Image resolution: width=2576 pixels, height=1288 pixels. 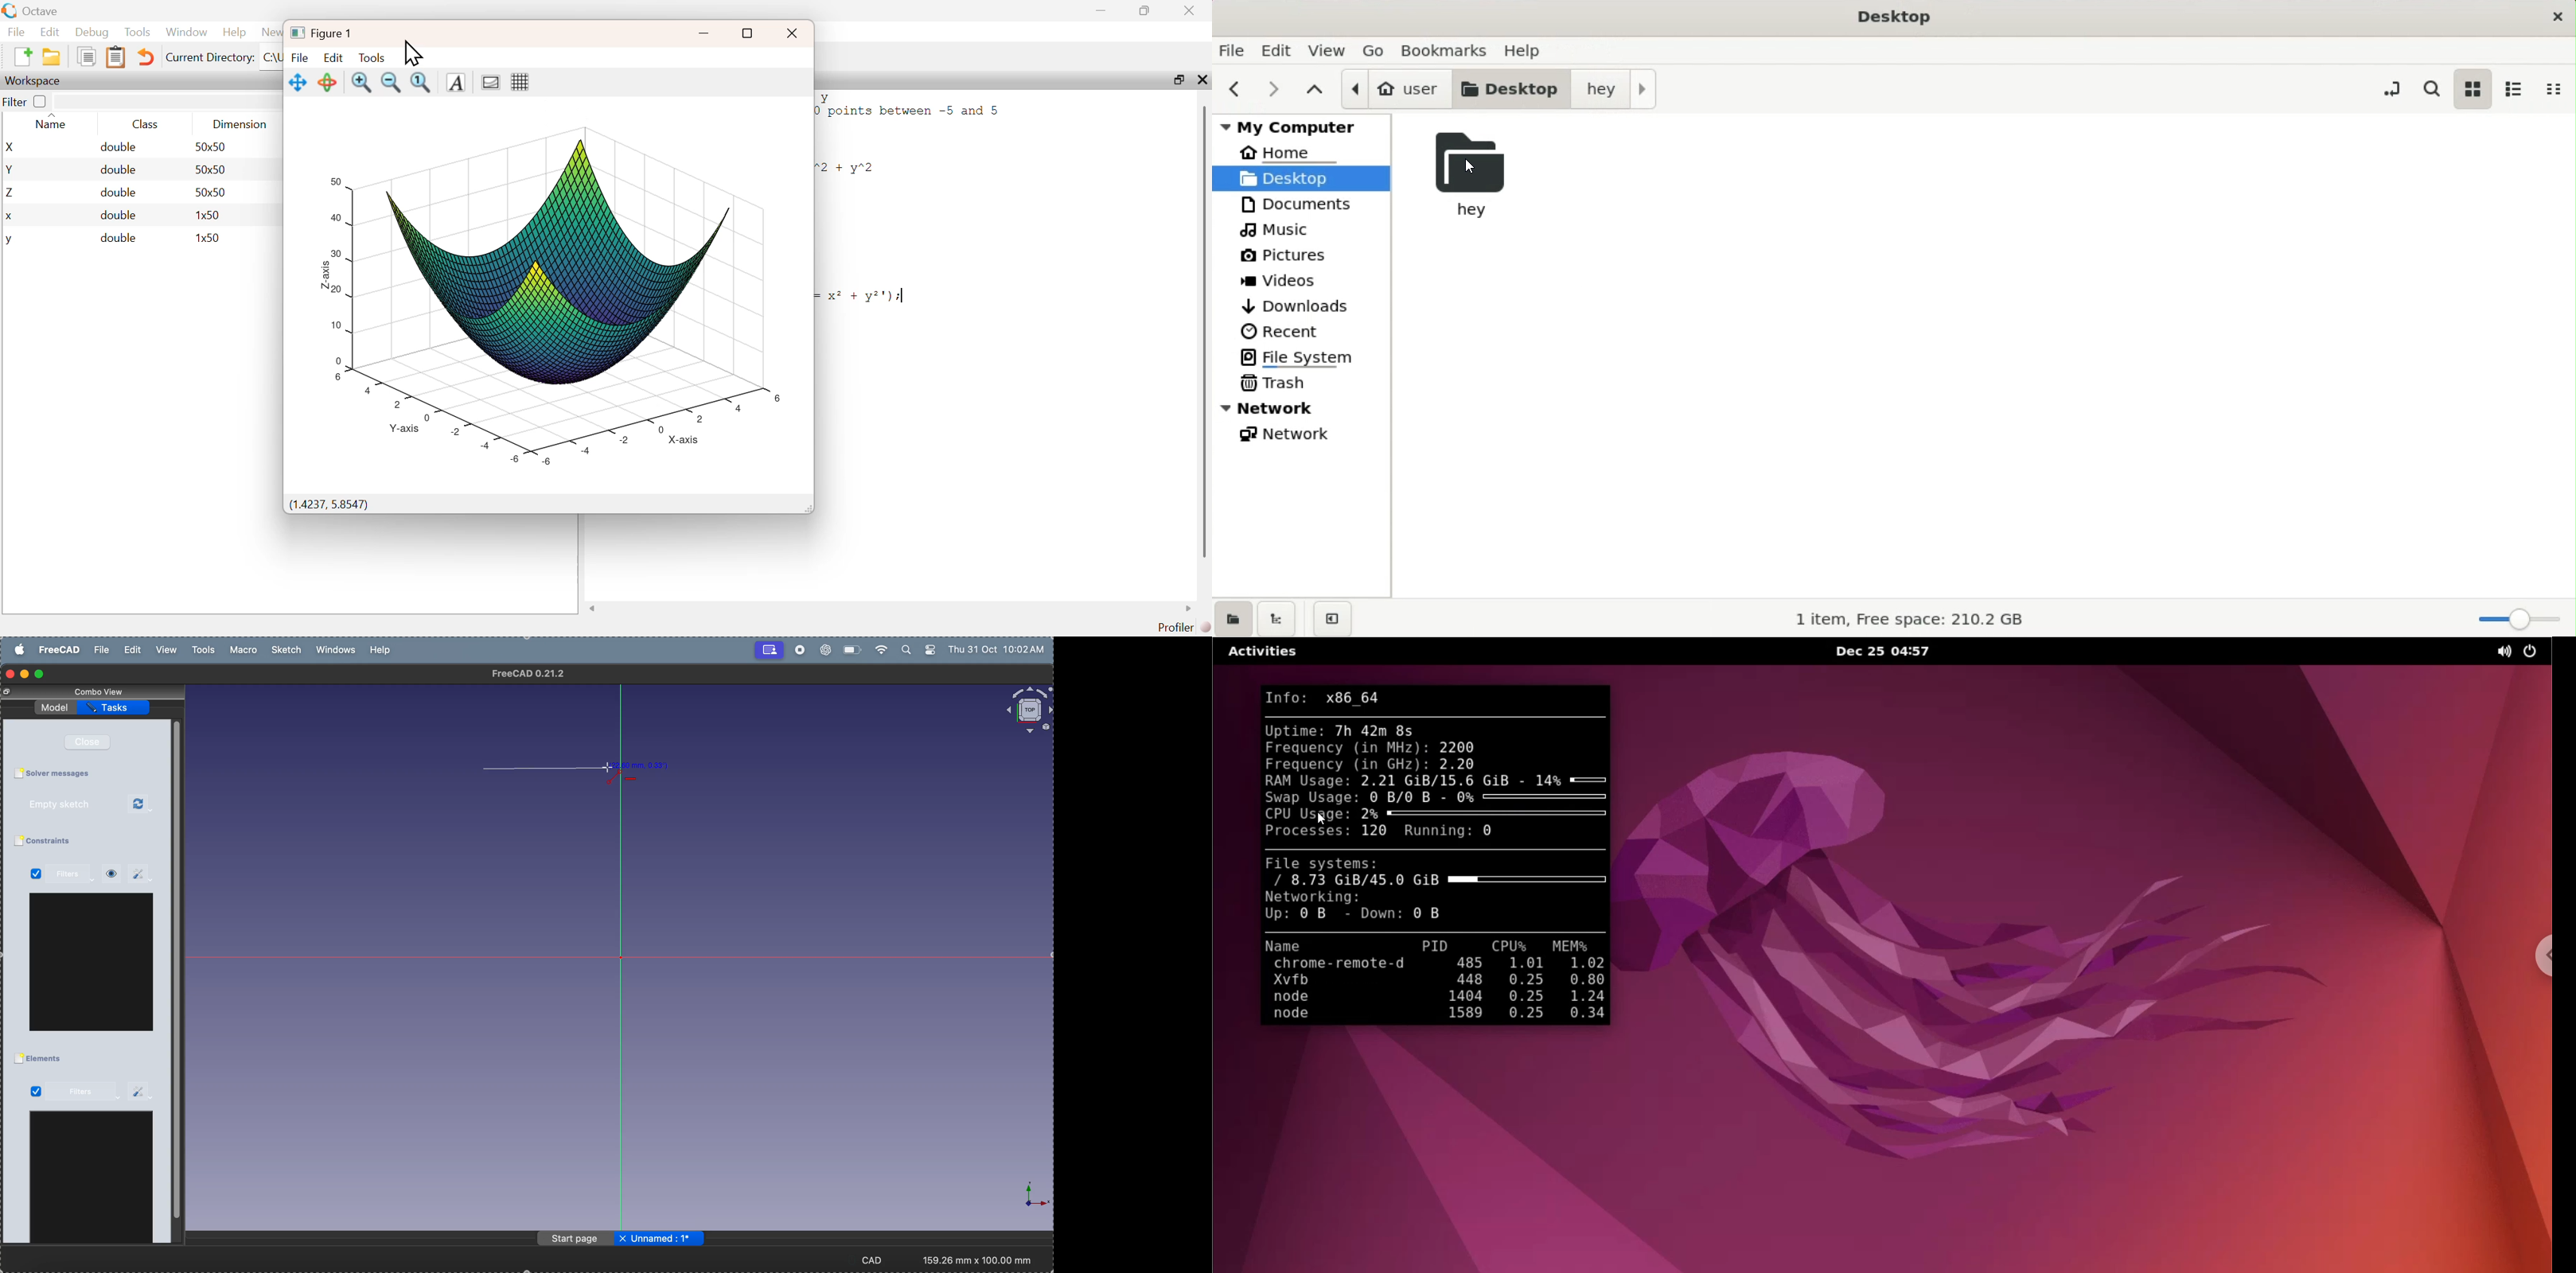 What do you see at coordinates (62, 773) in the screenshot?
I see `solver messages` at bounding box center [62, 773].